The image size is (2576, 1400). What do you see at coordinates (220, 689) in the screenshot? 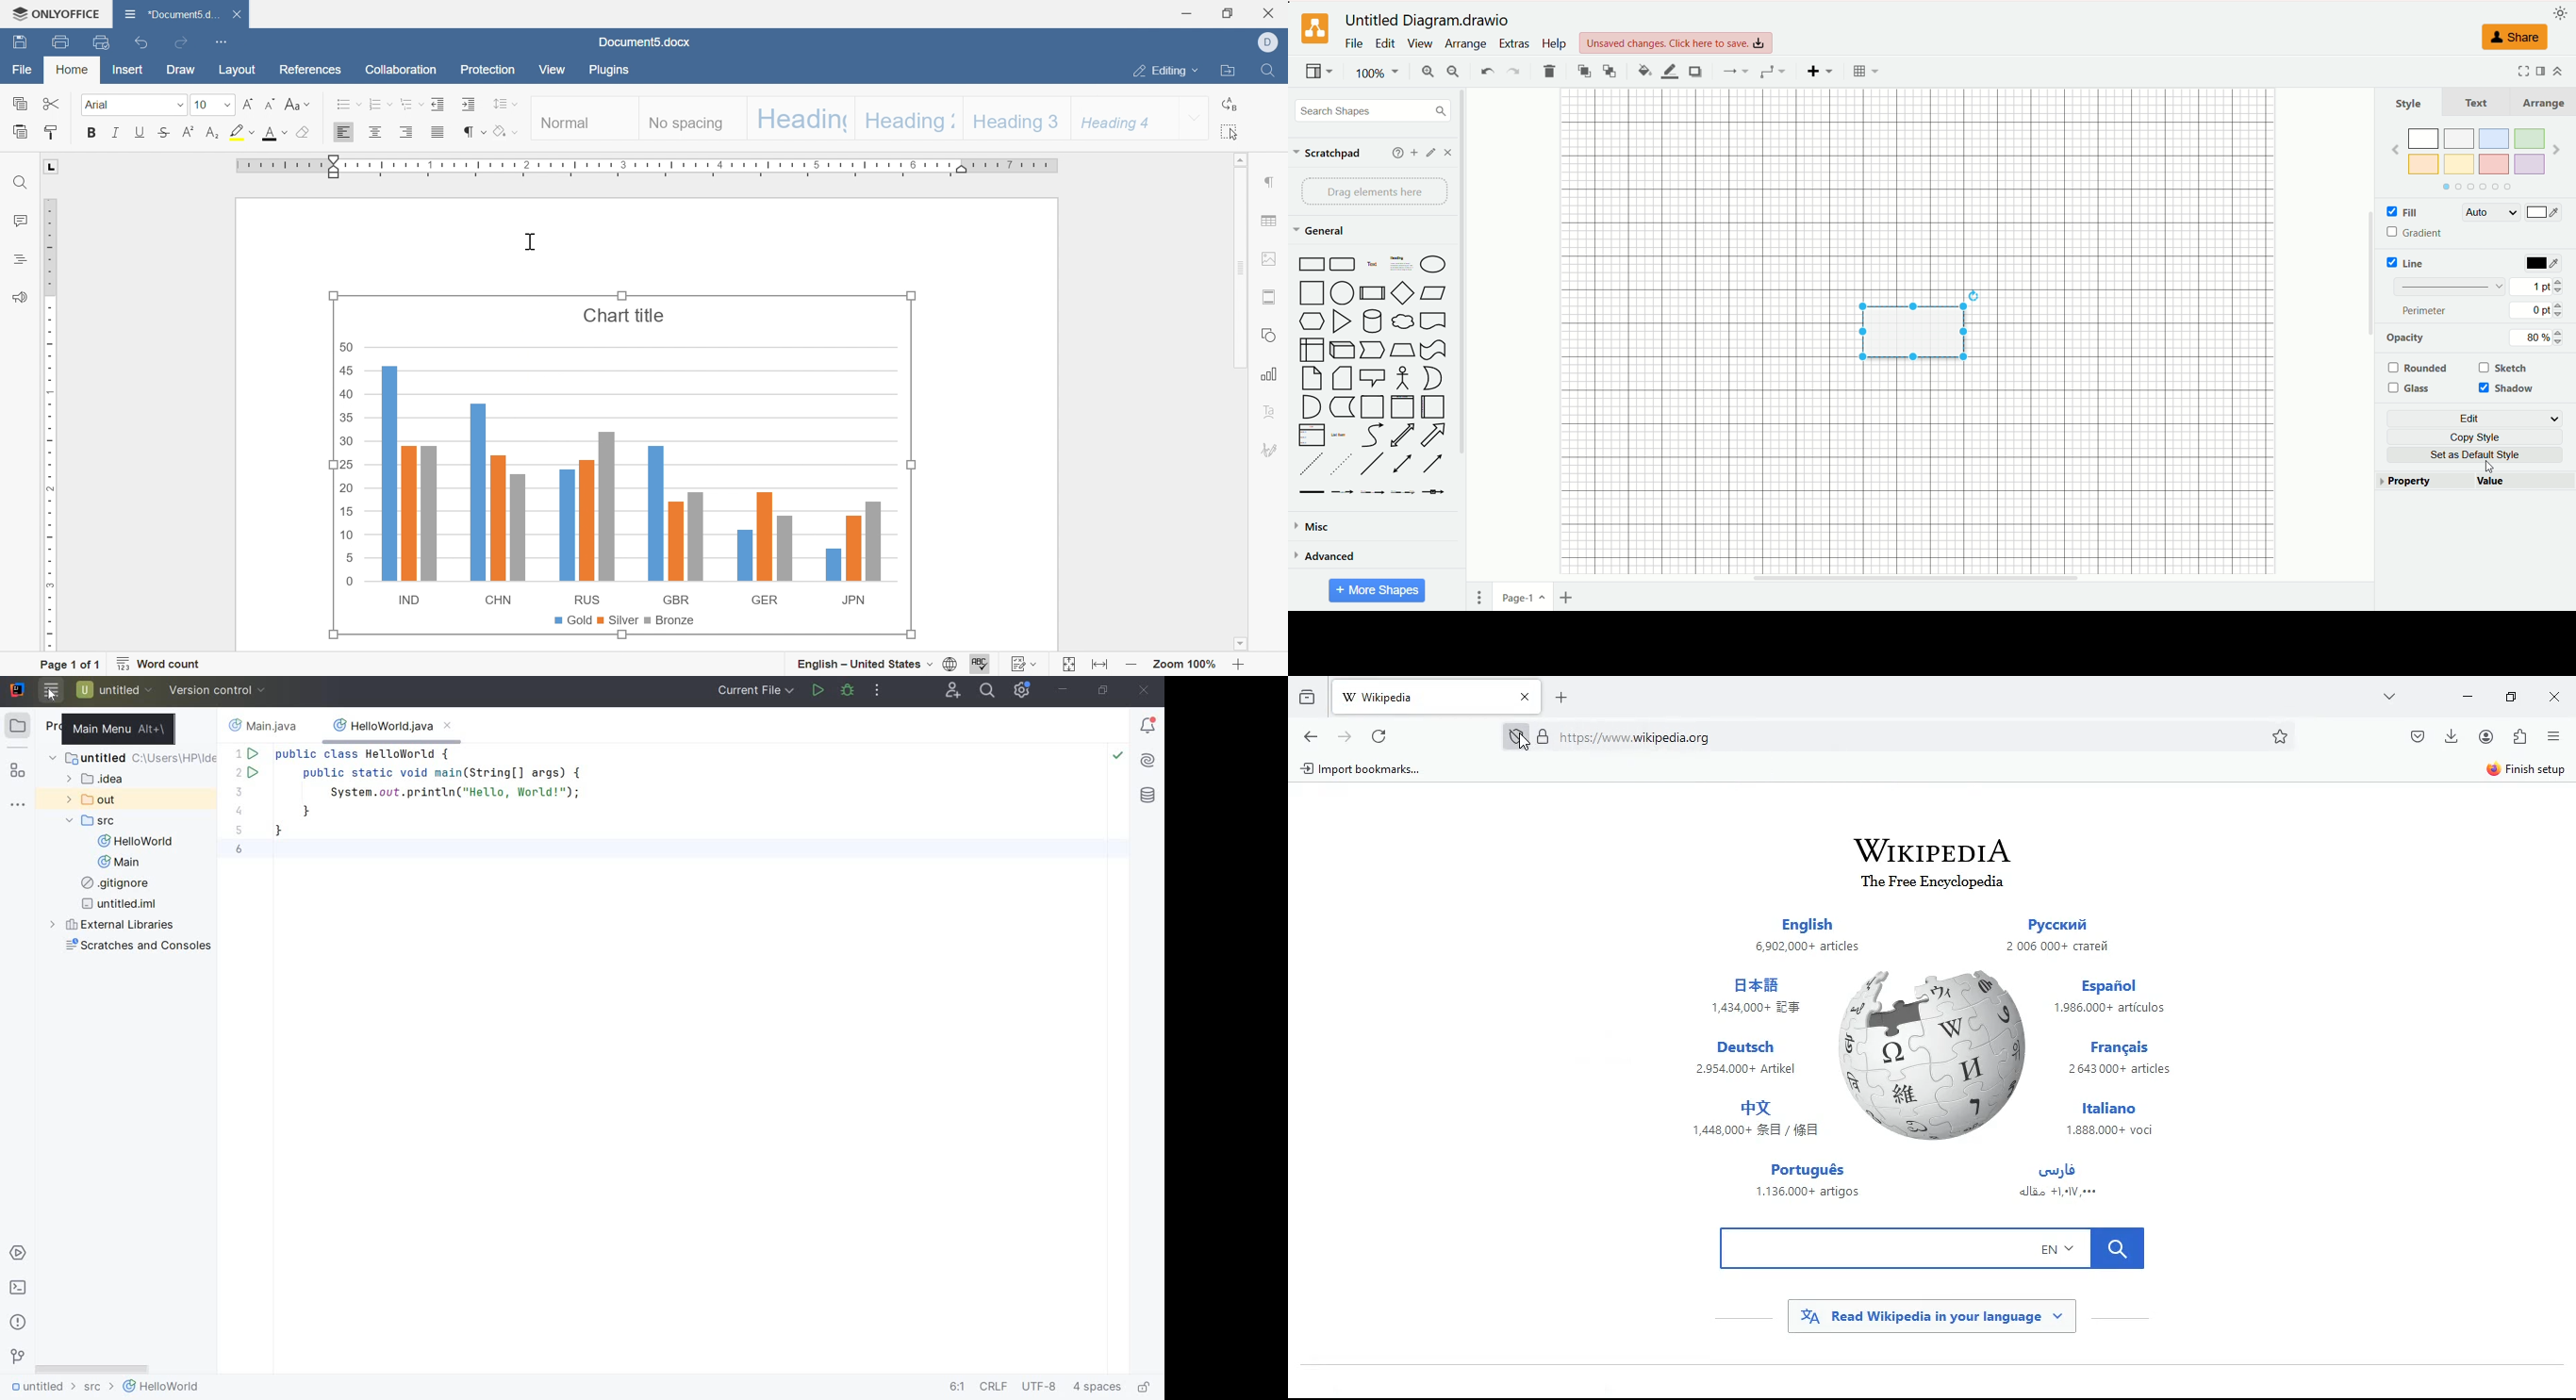
I see `version control` at bounding box center [220, 689].